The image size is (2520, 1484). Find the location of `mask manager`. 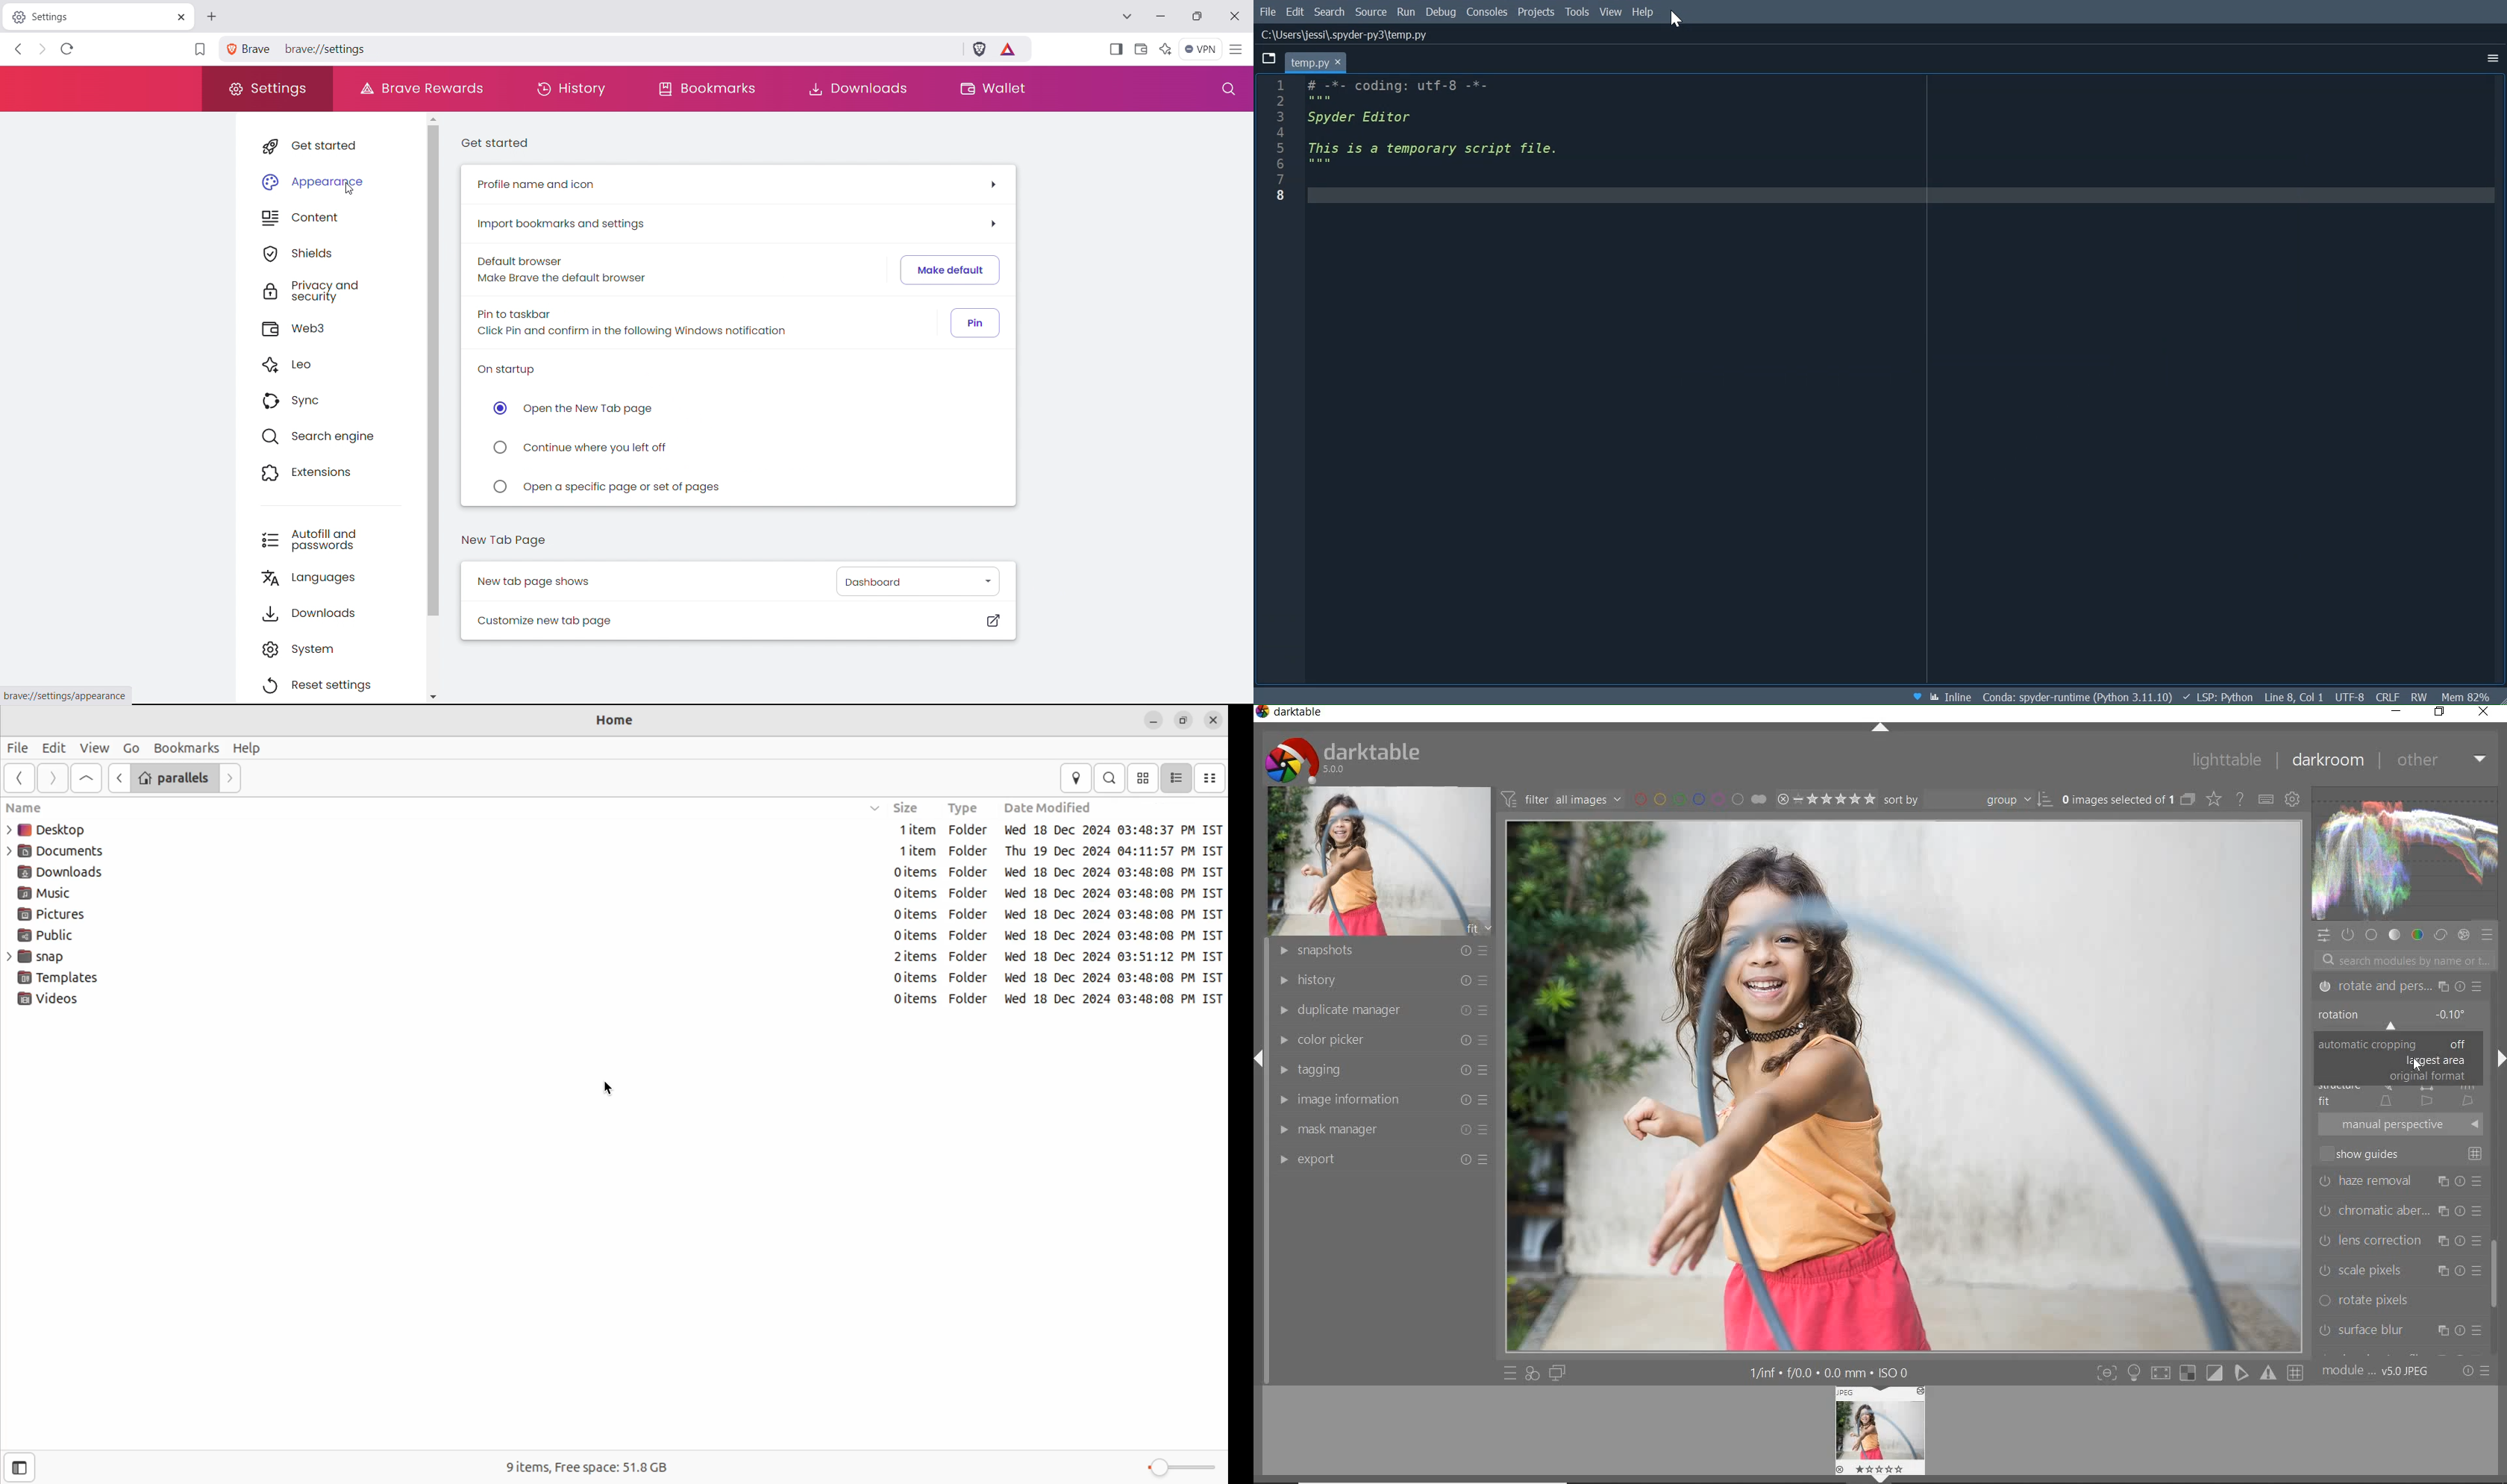

mask manager is located at coordinates (1381, 1130).